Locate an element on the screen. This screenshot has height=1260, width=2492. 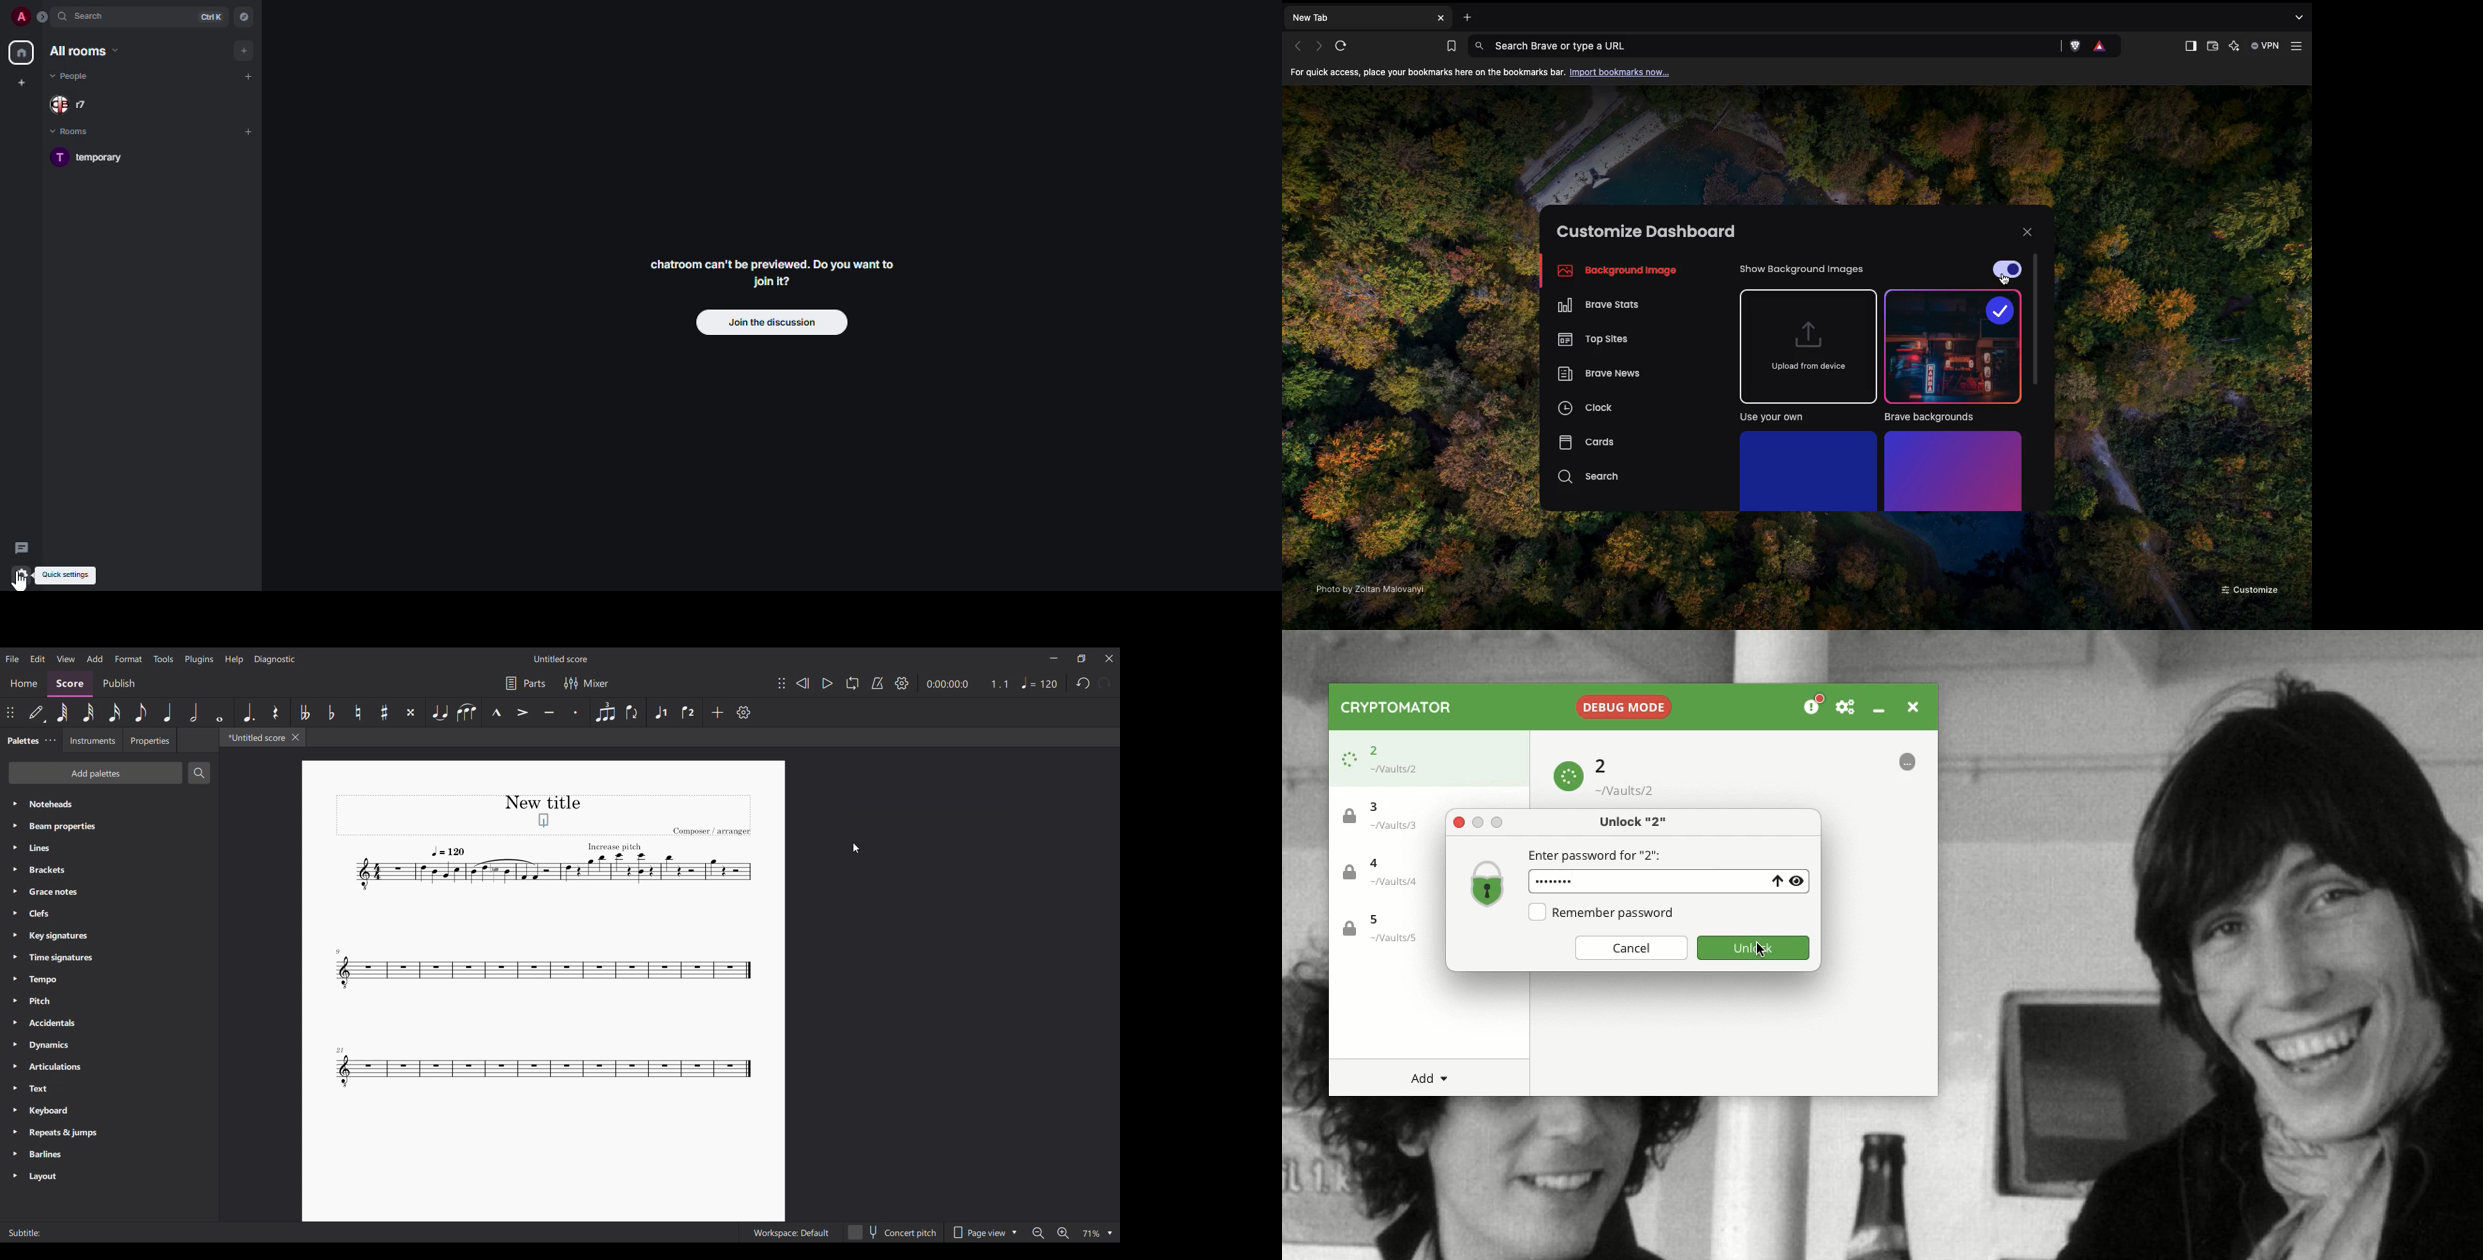
Properties is located at coordinates (149, 740).